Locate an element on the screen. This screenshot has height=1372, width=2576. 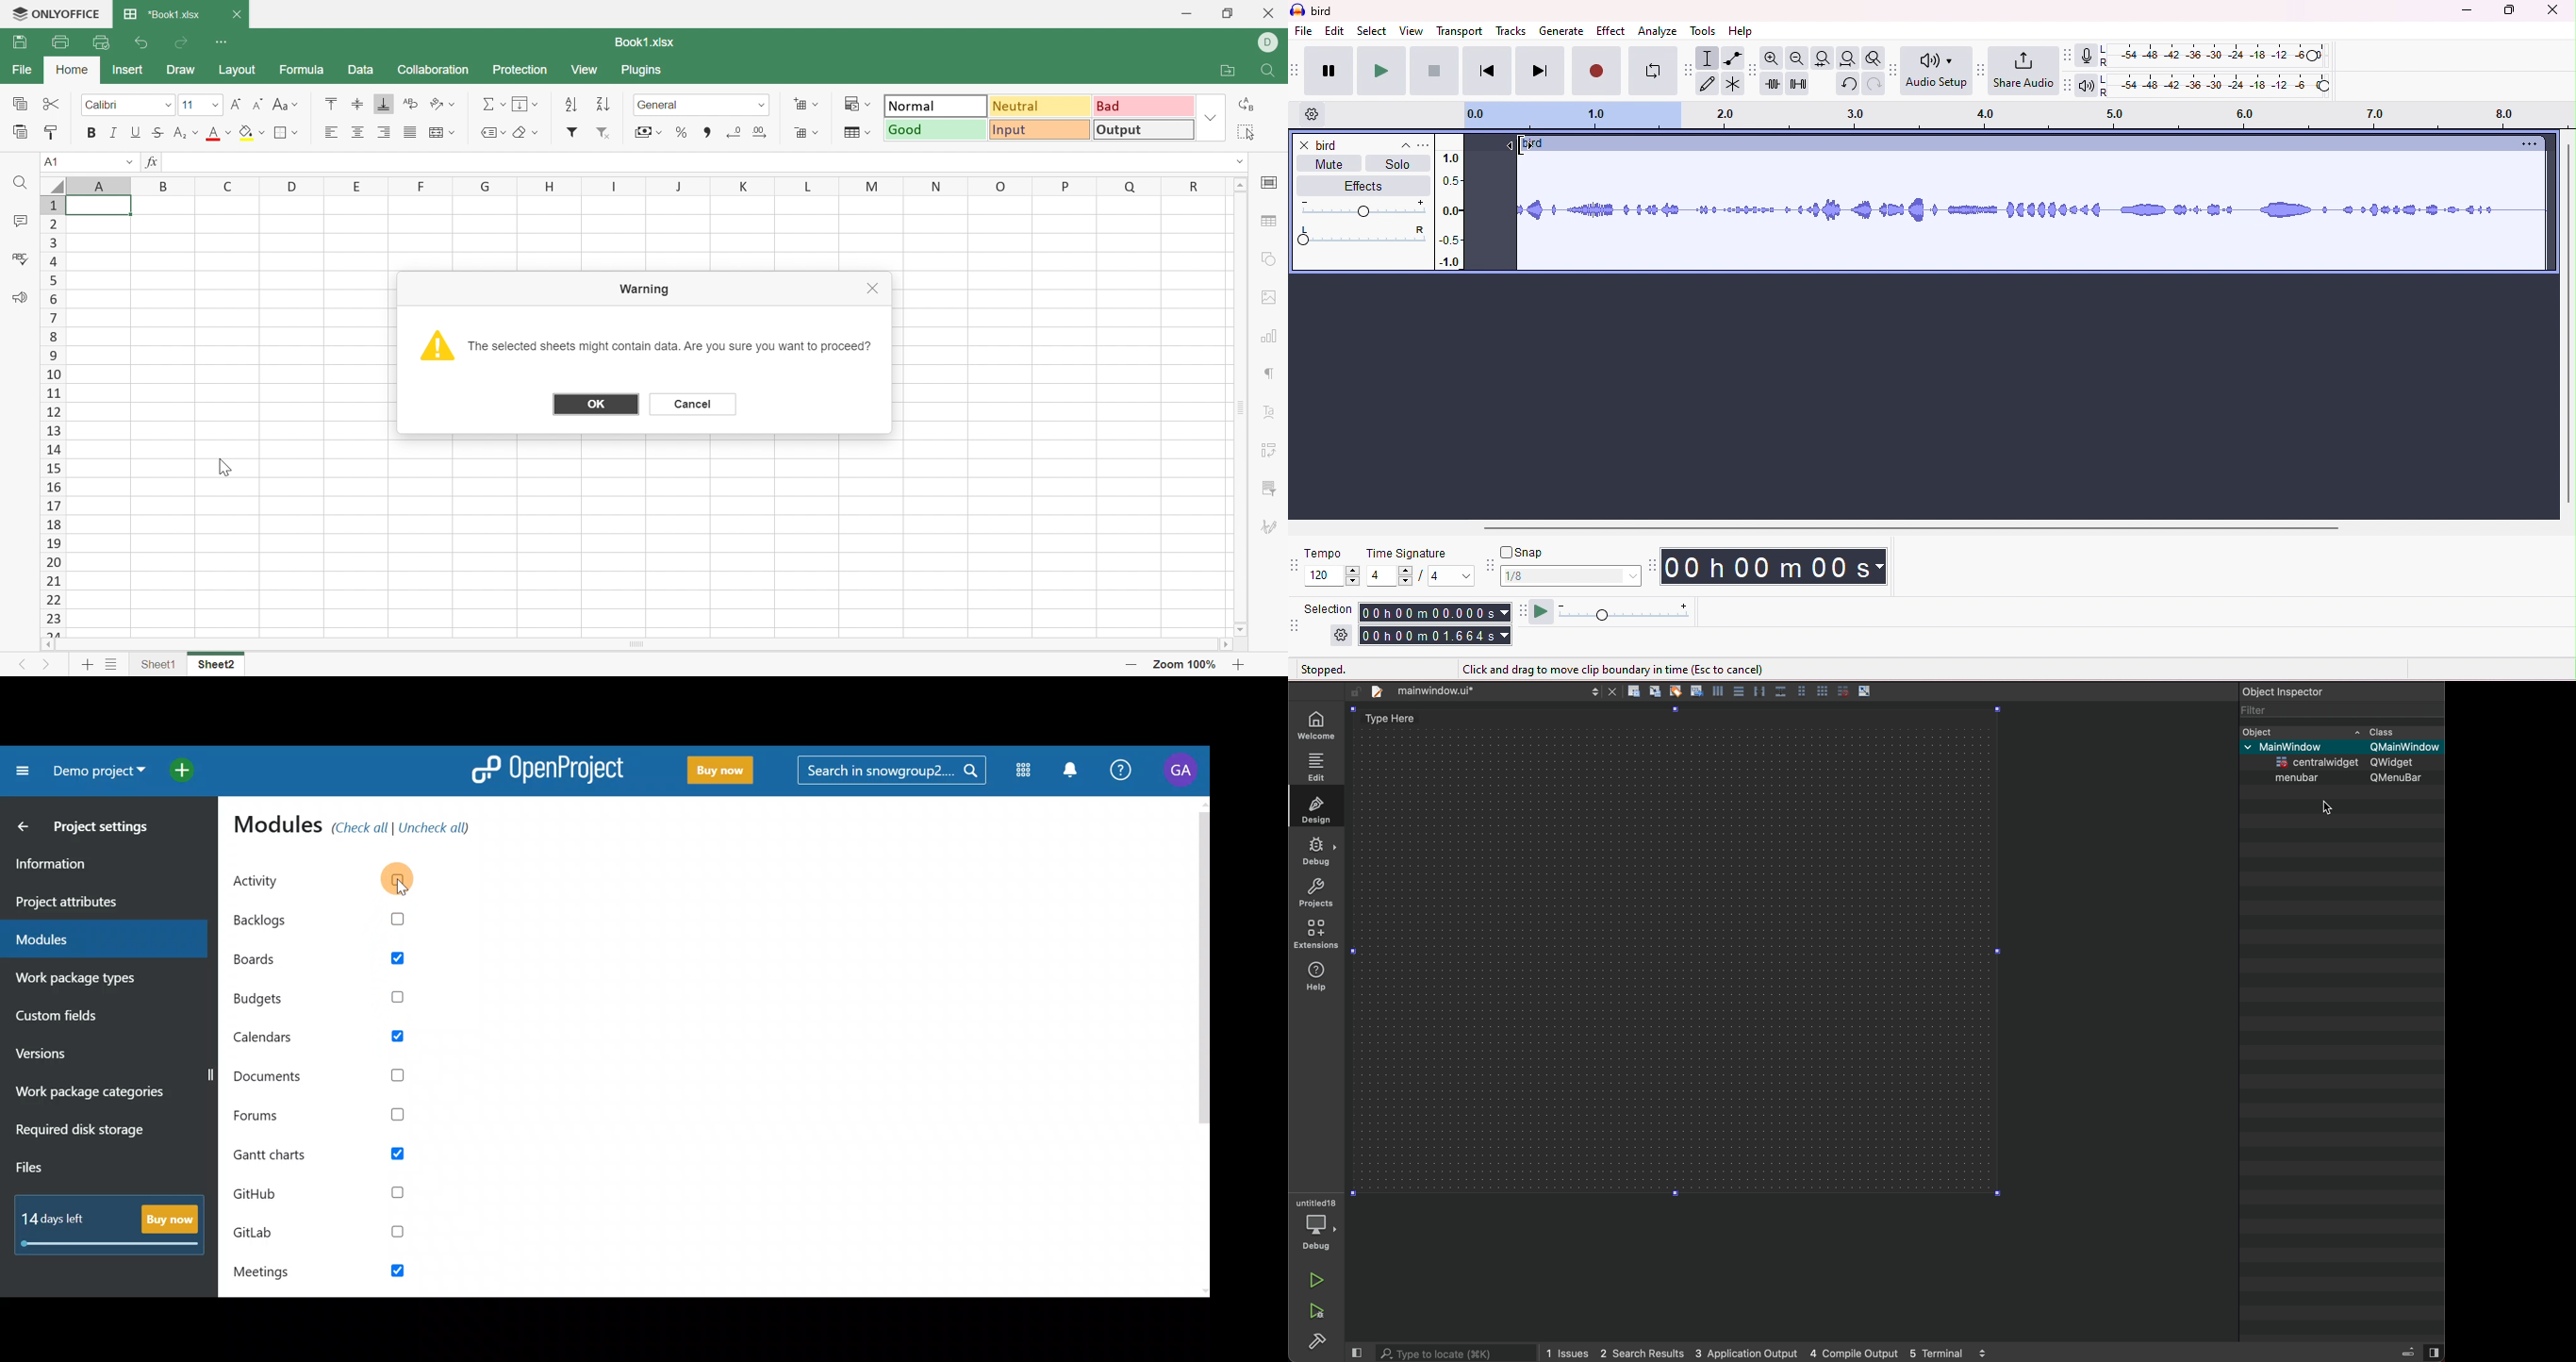
Slide settings is located at coordinates (1269, 181).